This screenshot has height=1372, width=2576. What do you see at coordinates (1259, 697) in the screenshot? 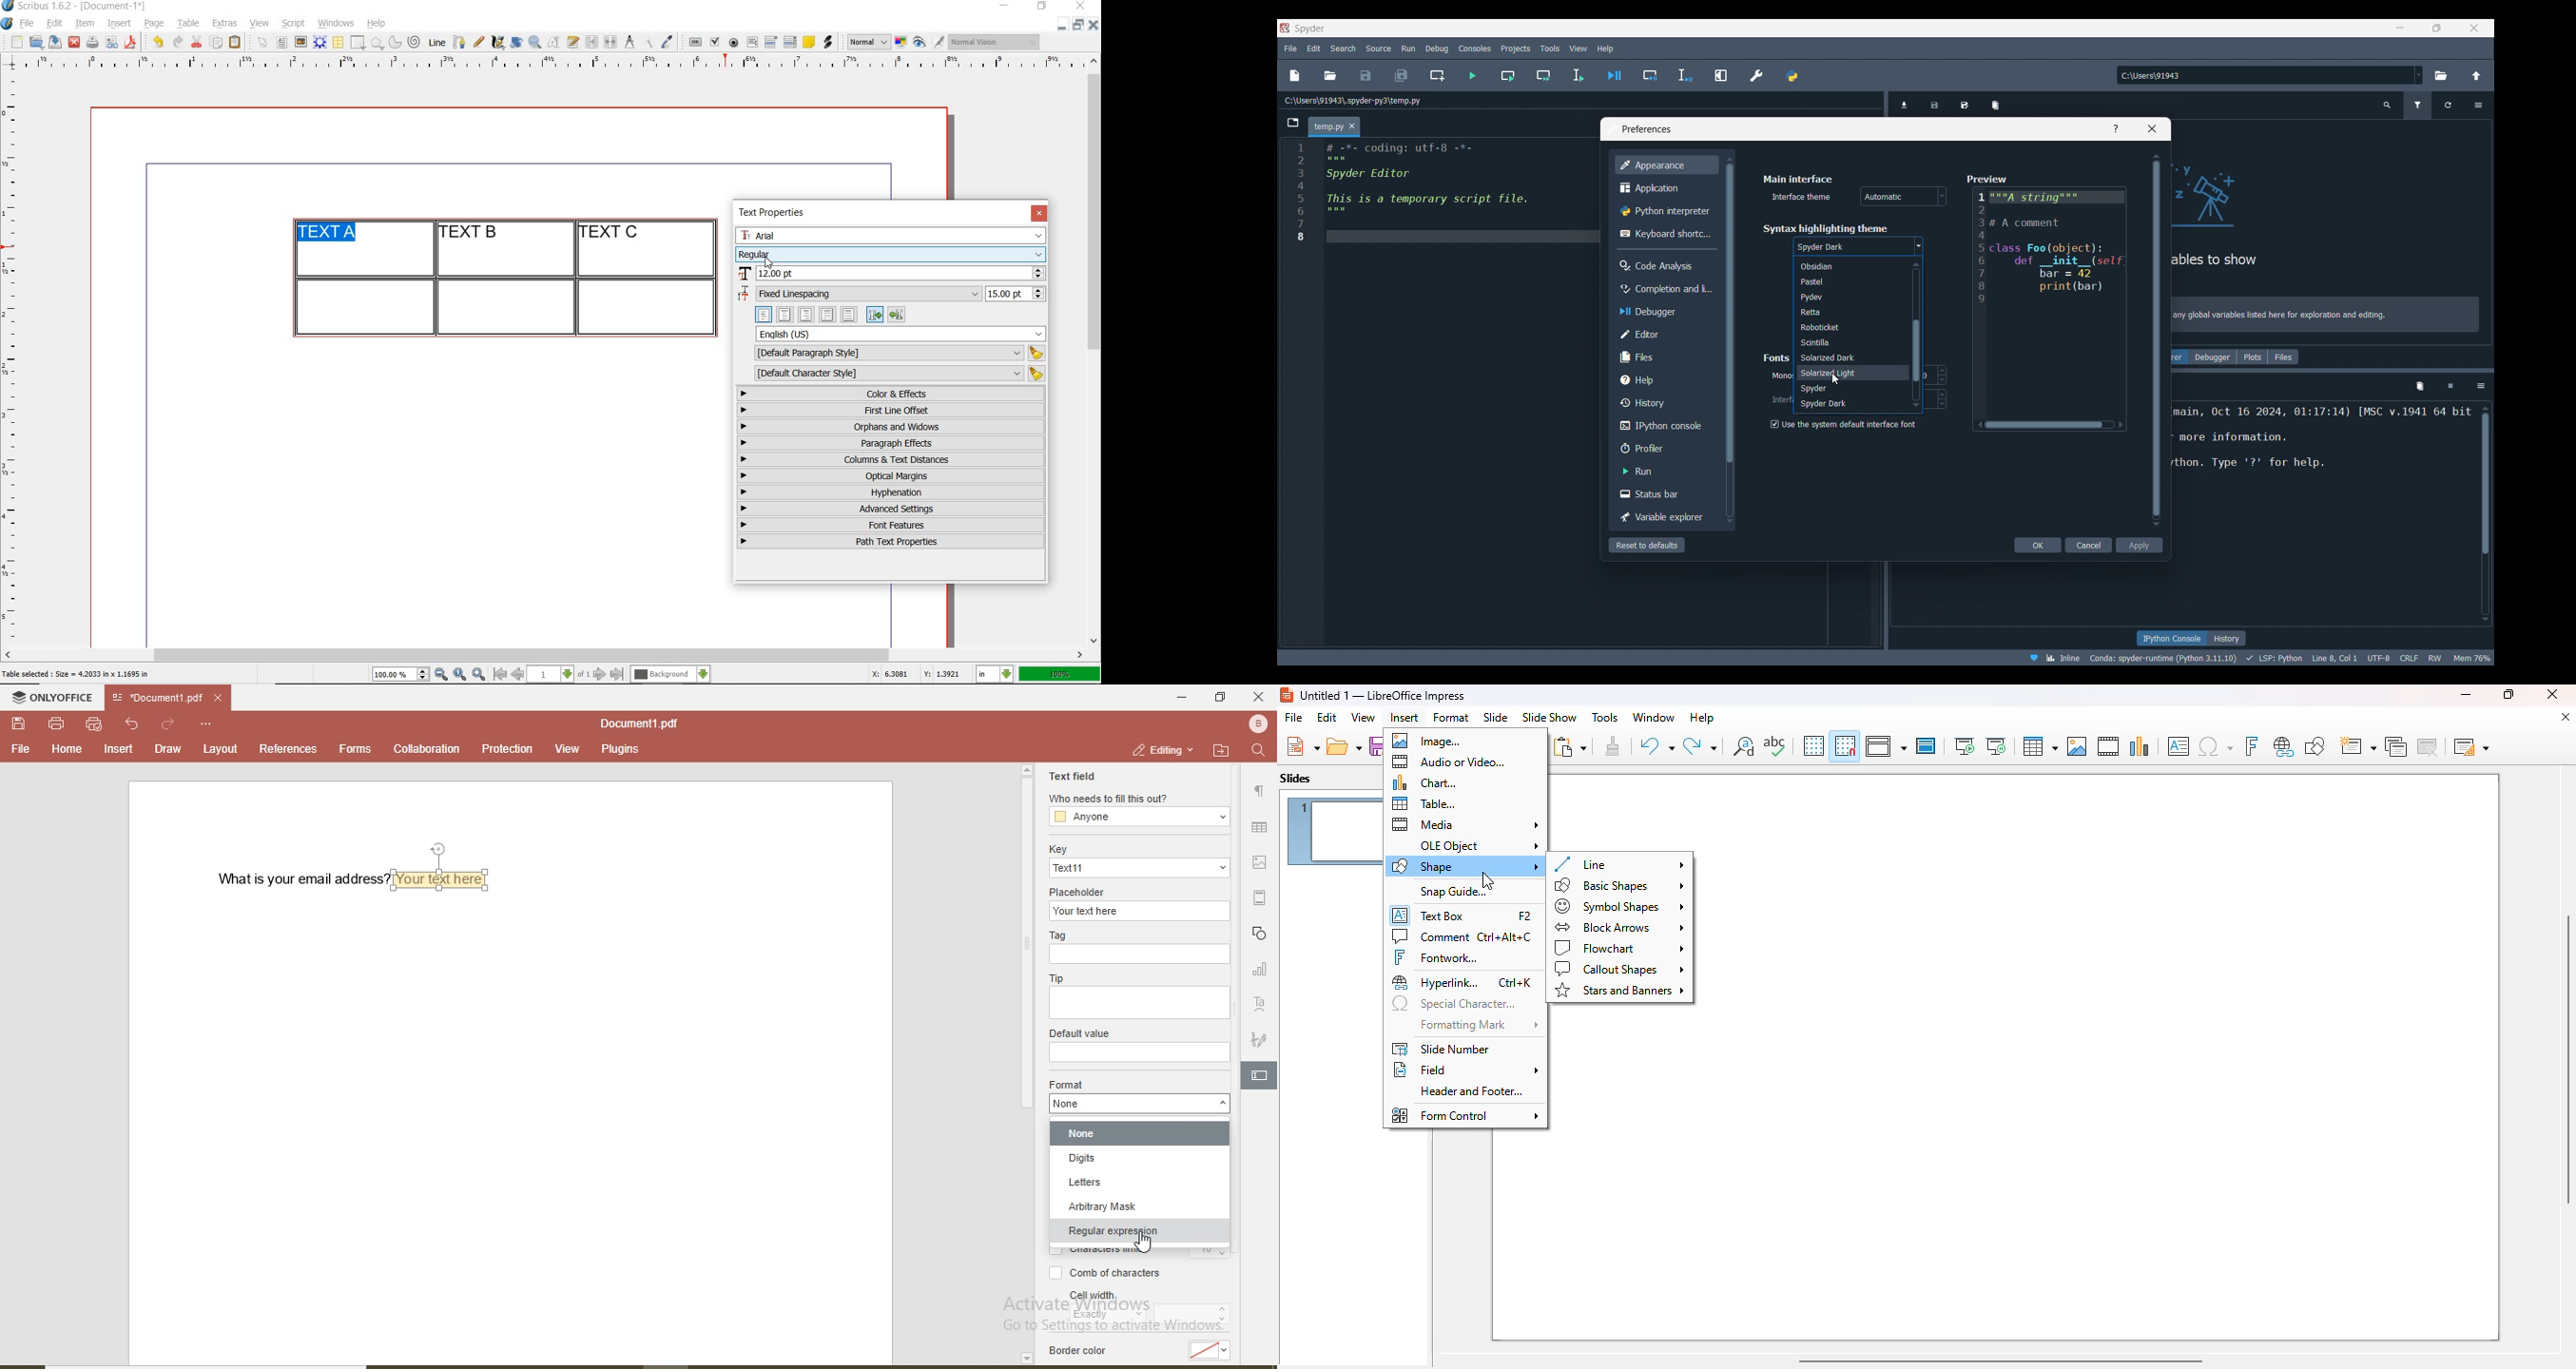
I see `close` at bounding box center [1259, 697].